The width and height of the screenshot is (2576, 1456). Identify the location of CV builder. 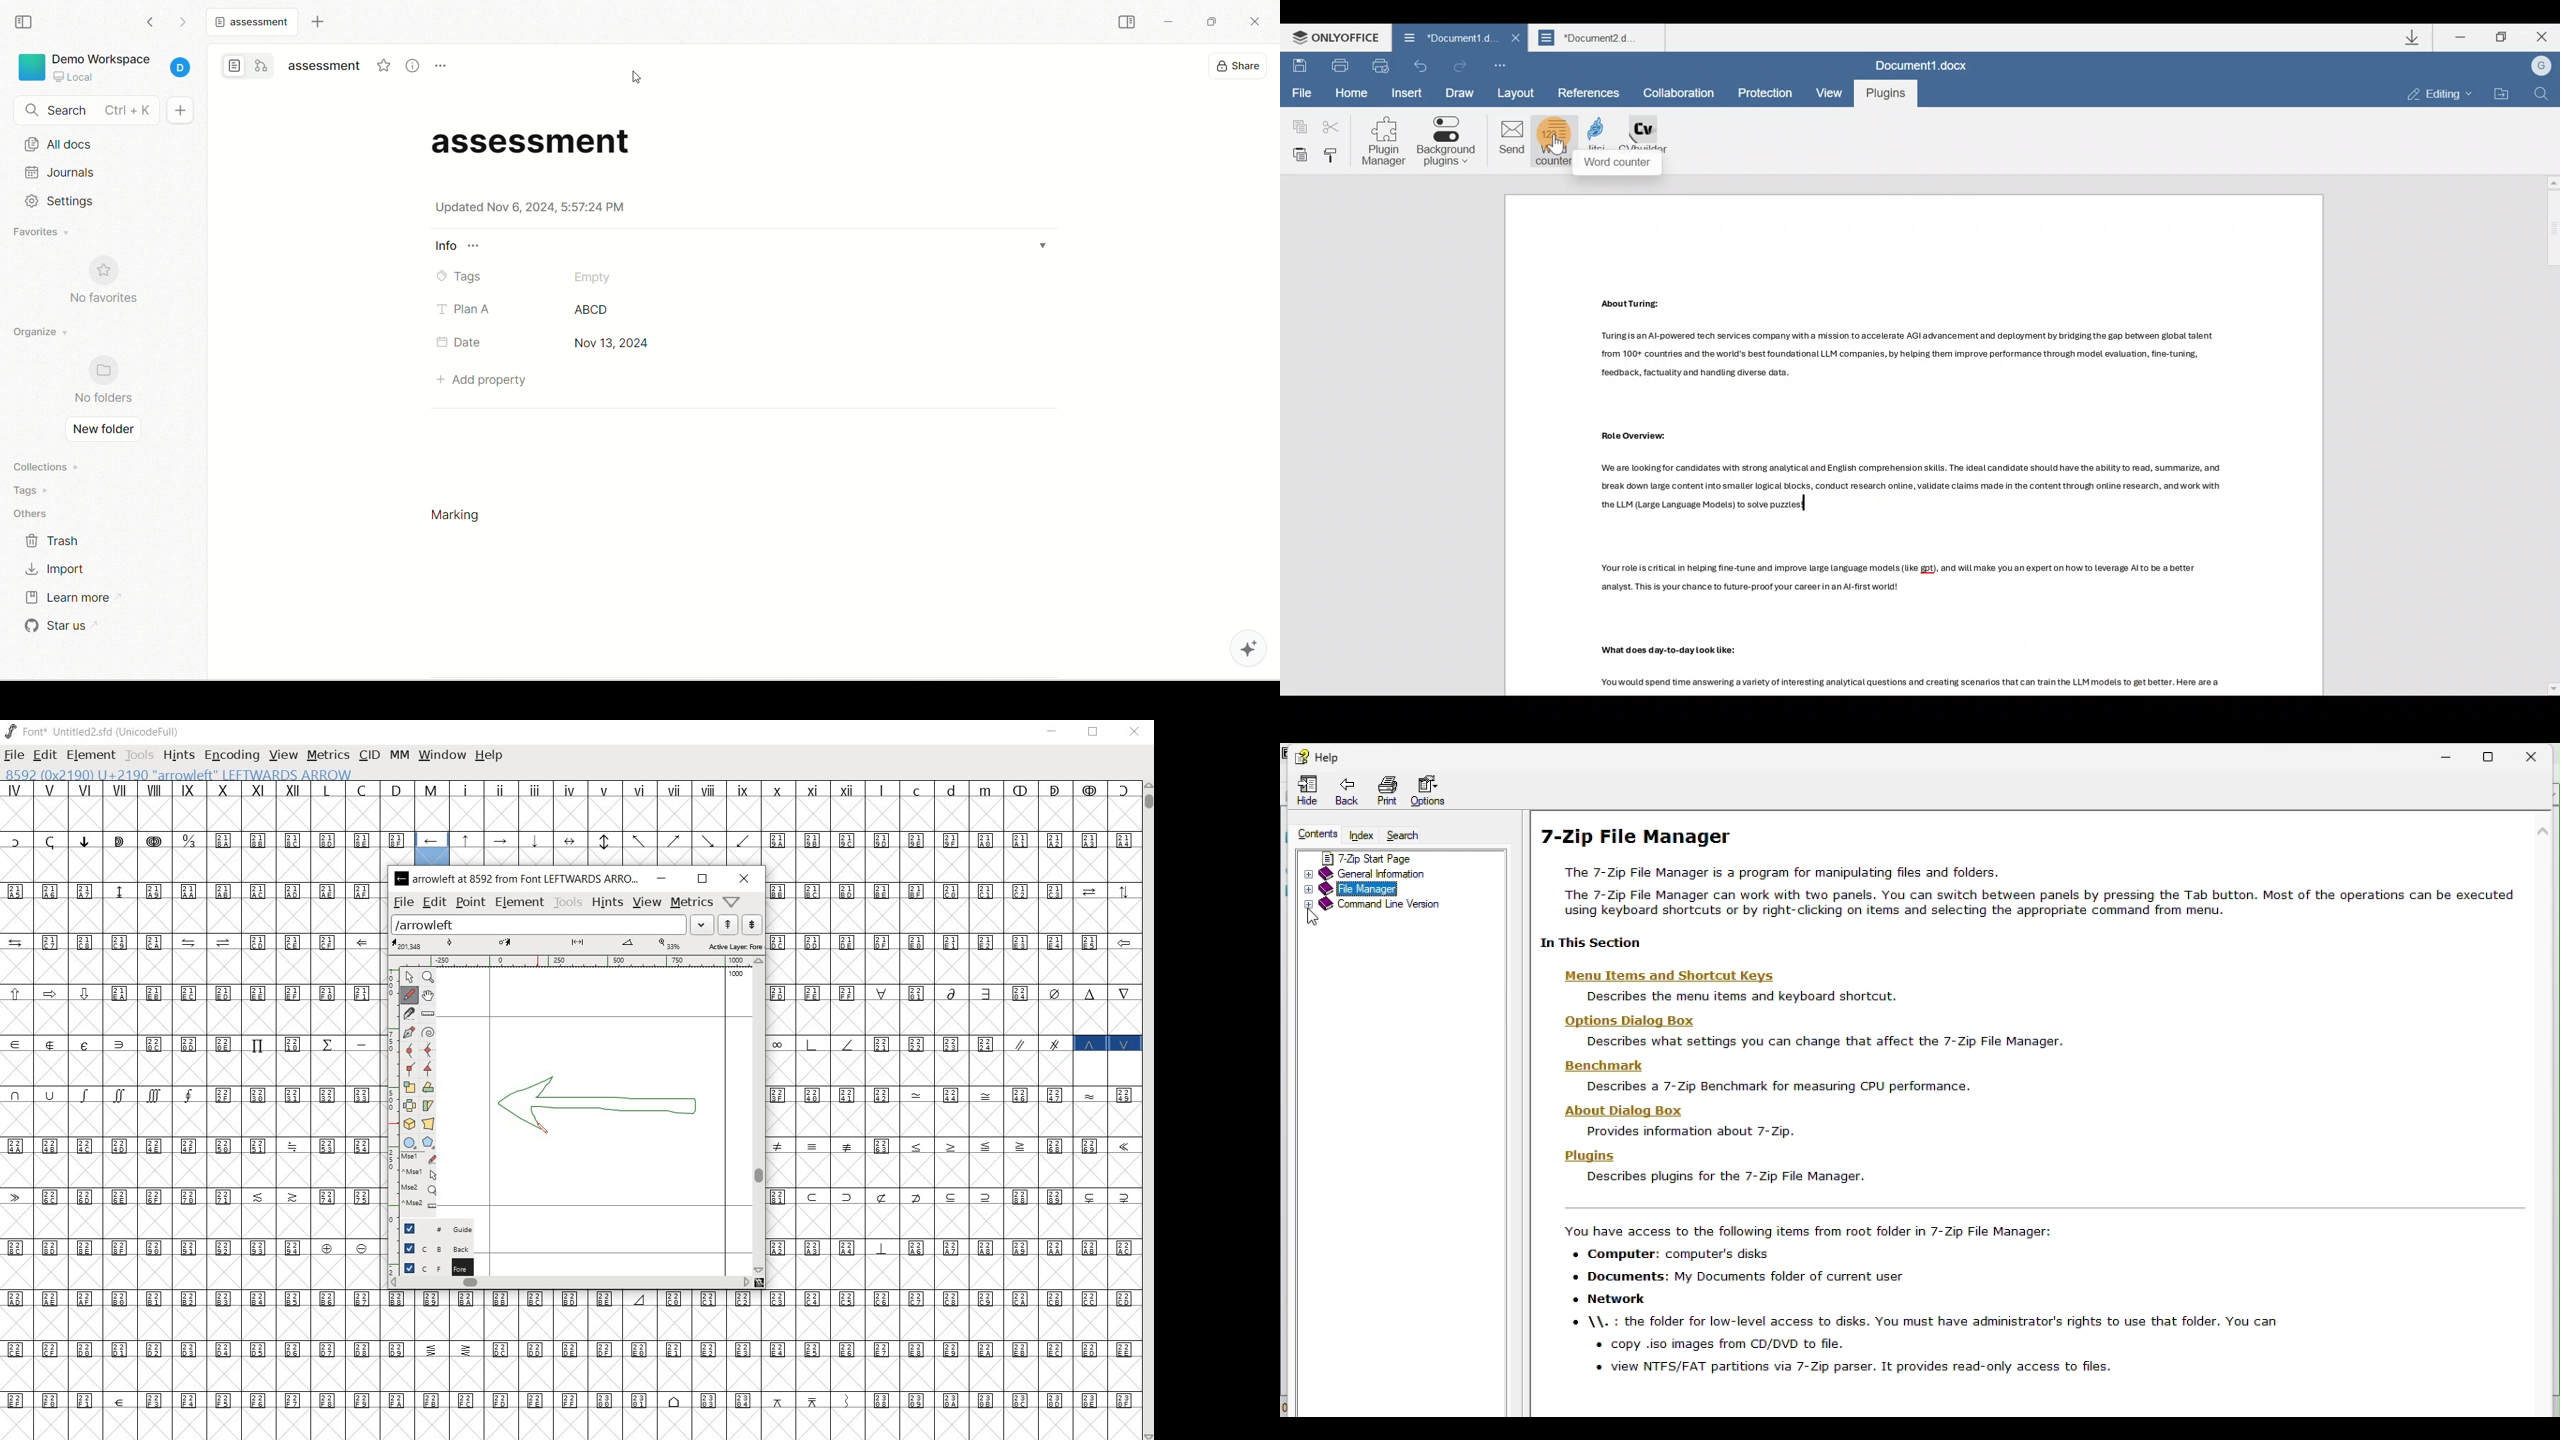
(1651, 143).